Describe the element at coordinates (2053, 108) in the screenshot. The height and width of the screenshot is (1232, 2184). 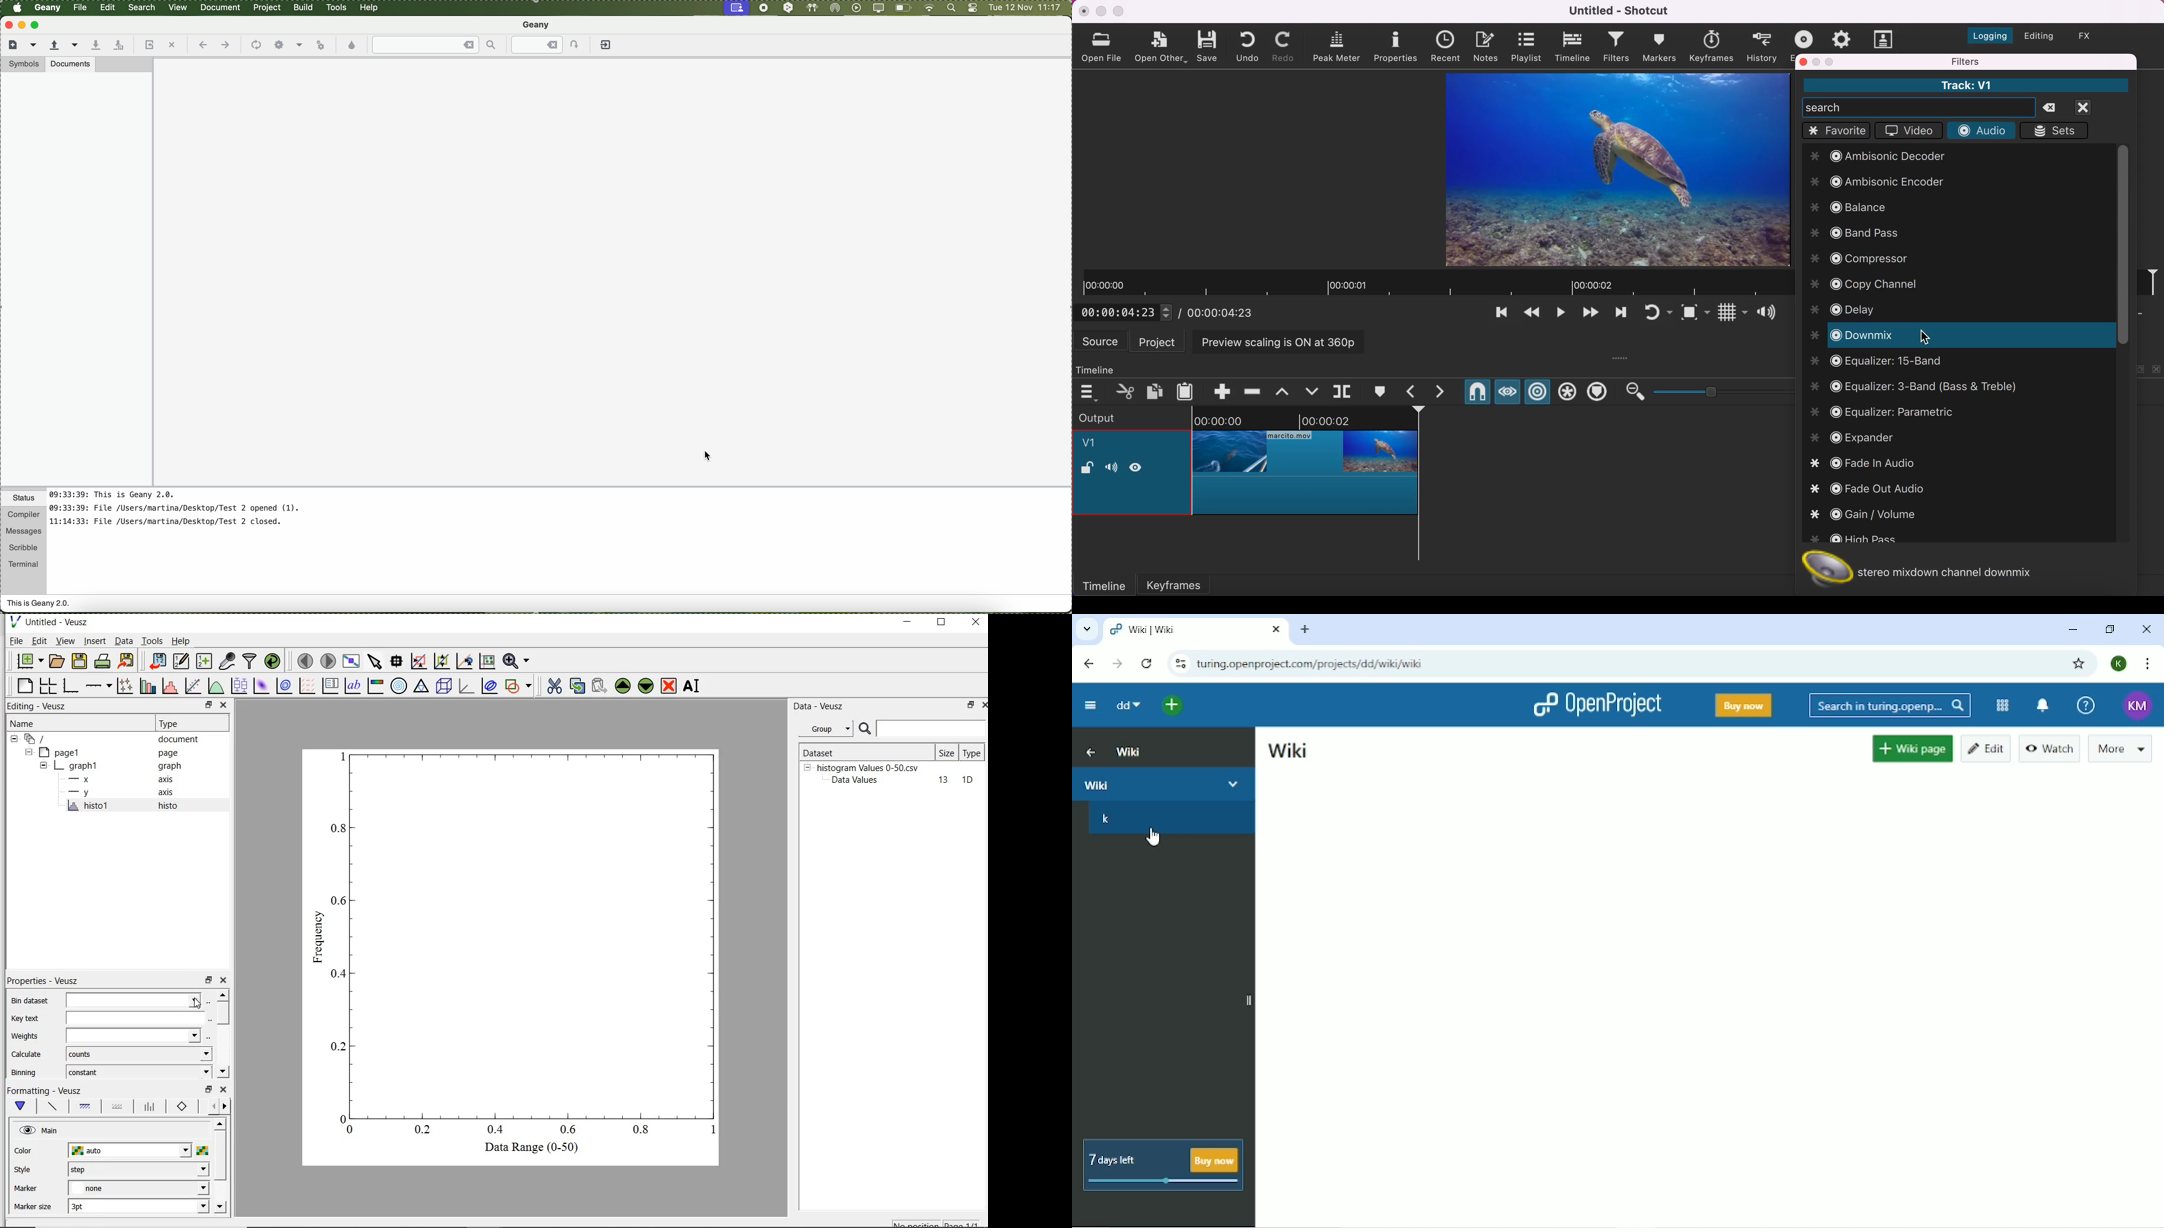
I see `delete` at that location.